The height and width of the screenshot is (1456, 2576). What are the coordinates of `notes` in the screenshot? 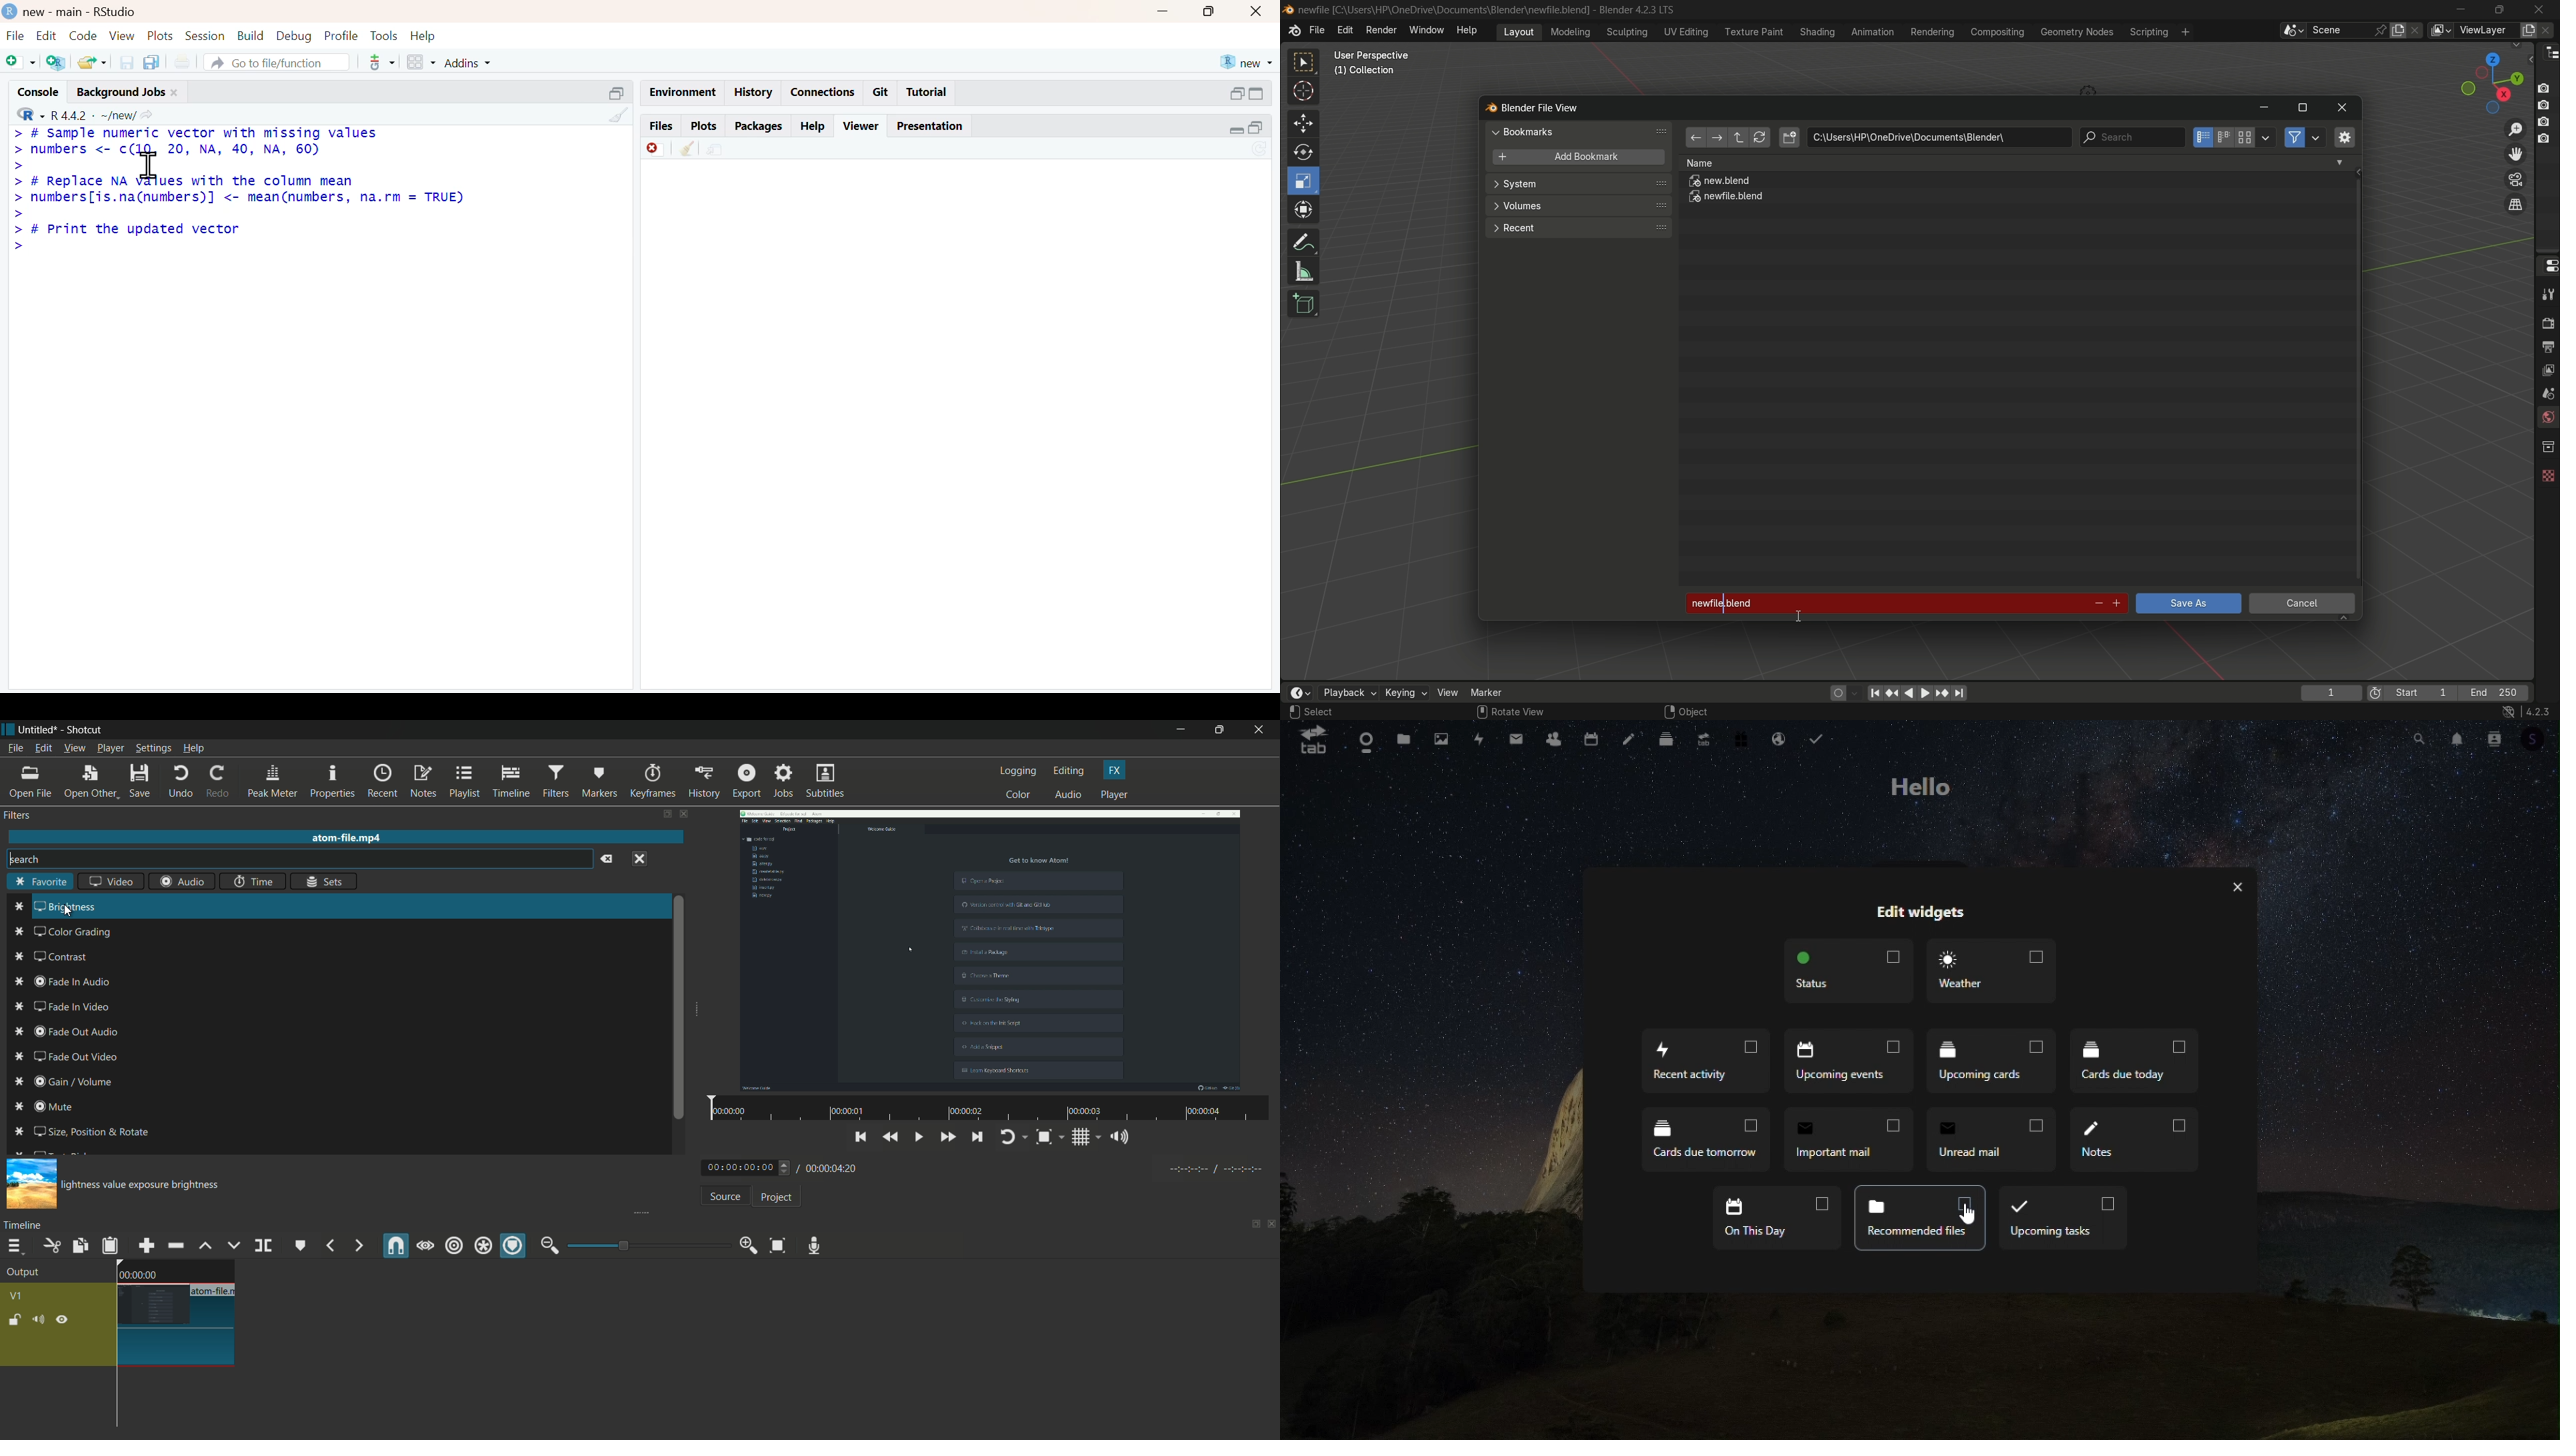 It's located at (2138, 1138).